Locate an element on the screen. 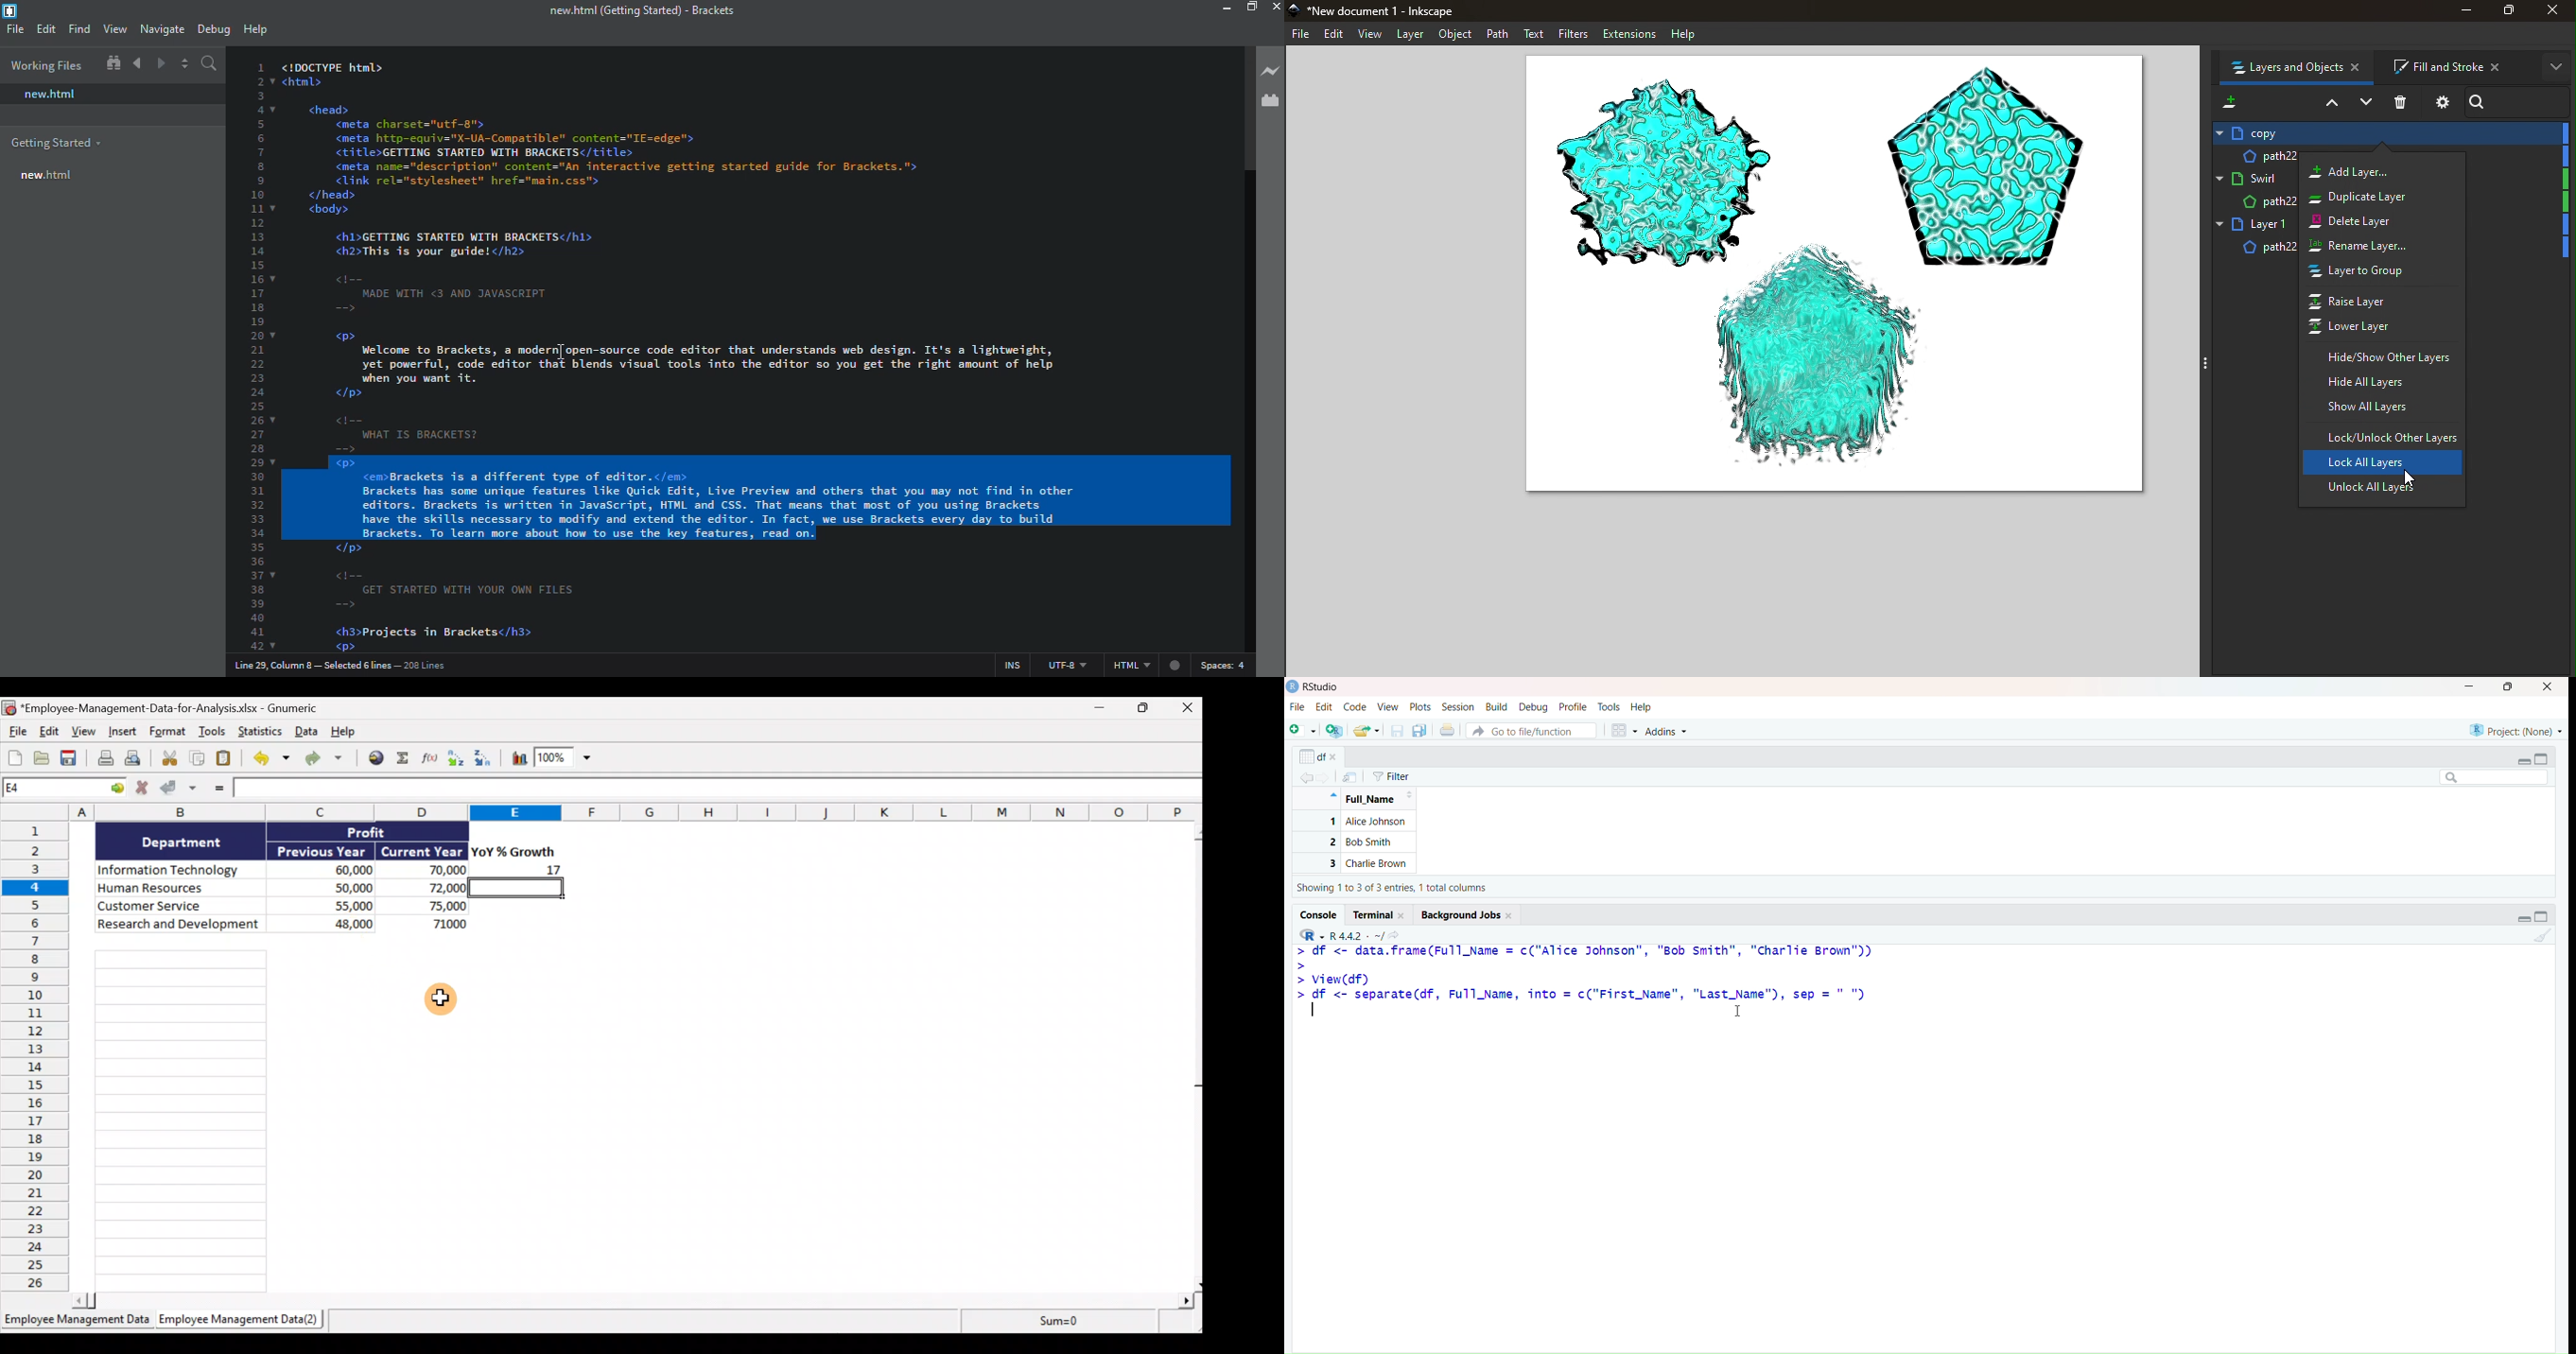 This screenshot has height=1372, width=2576. View is located at coordinates (1390, 706).